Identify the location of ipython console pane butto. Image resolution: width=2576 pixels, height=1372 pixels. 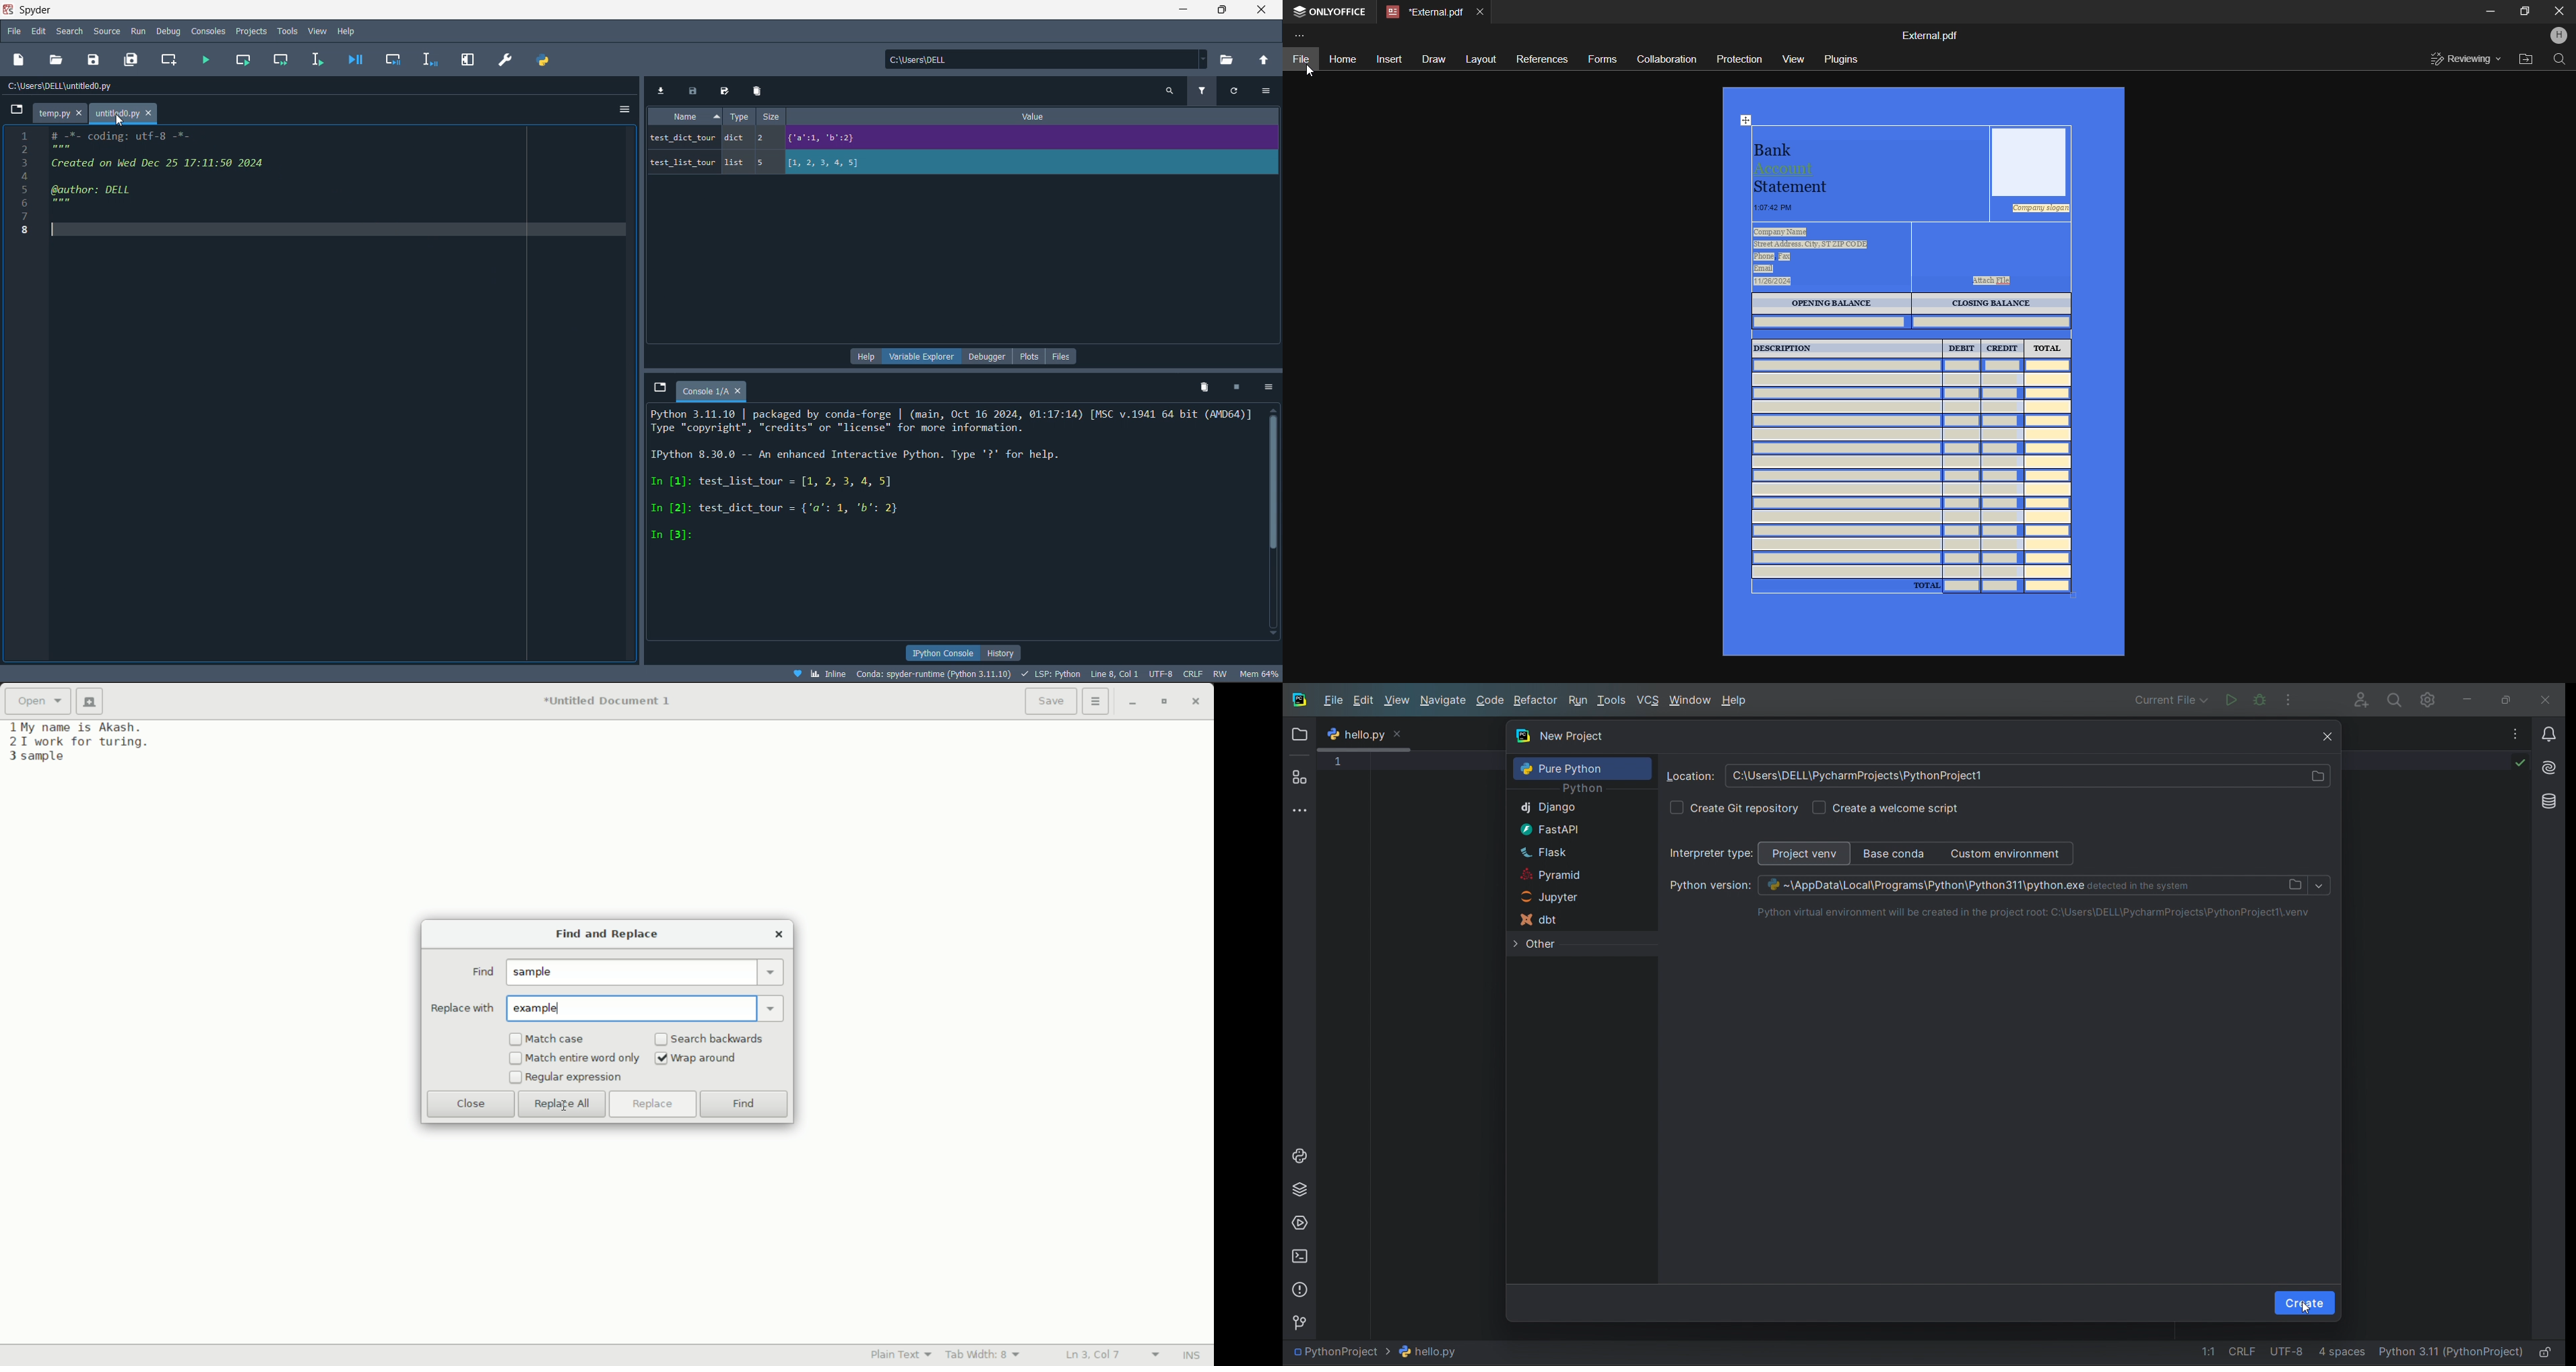
(942, 653).